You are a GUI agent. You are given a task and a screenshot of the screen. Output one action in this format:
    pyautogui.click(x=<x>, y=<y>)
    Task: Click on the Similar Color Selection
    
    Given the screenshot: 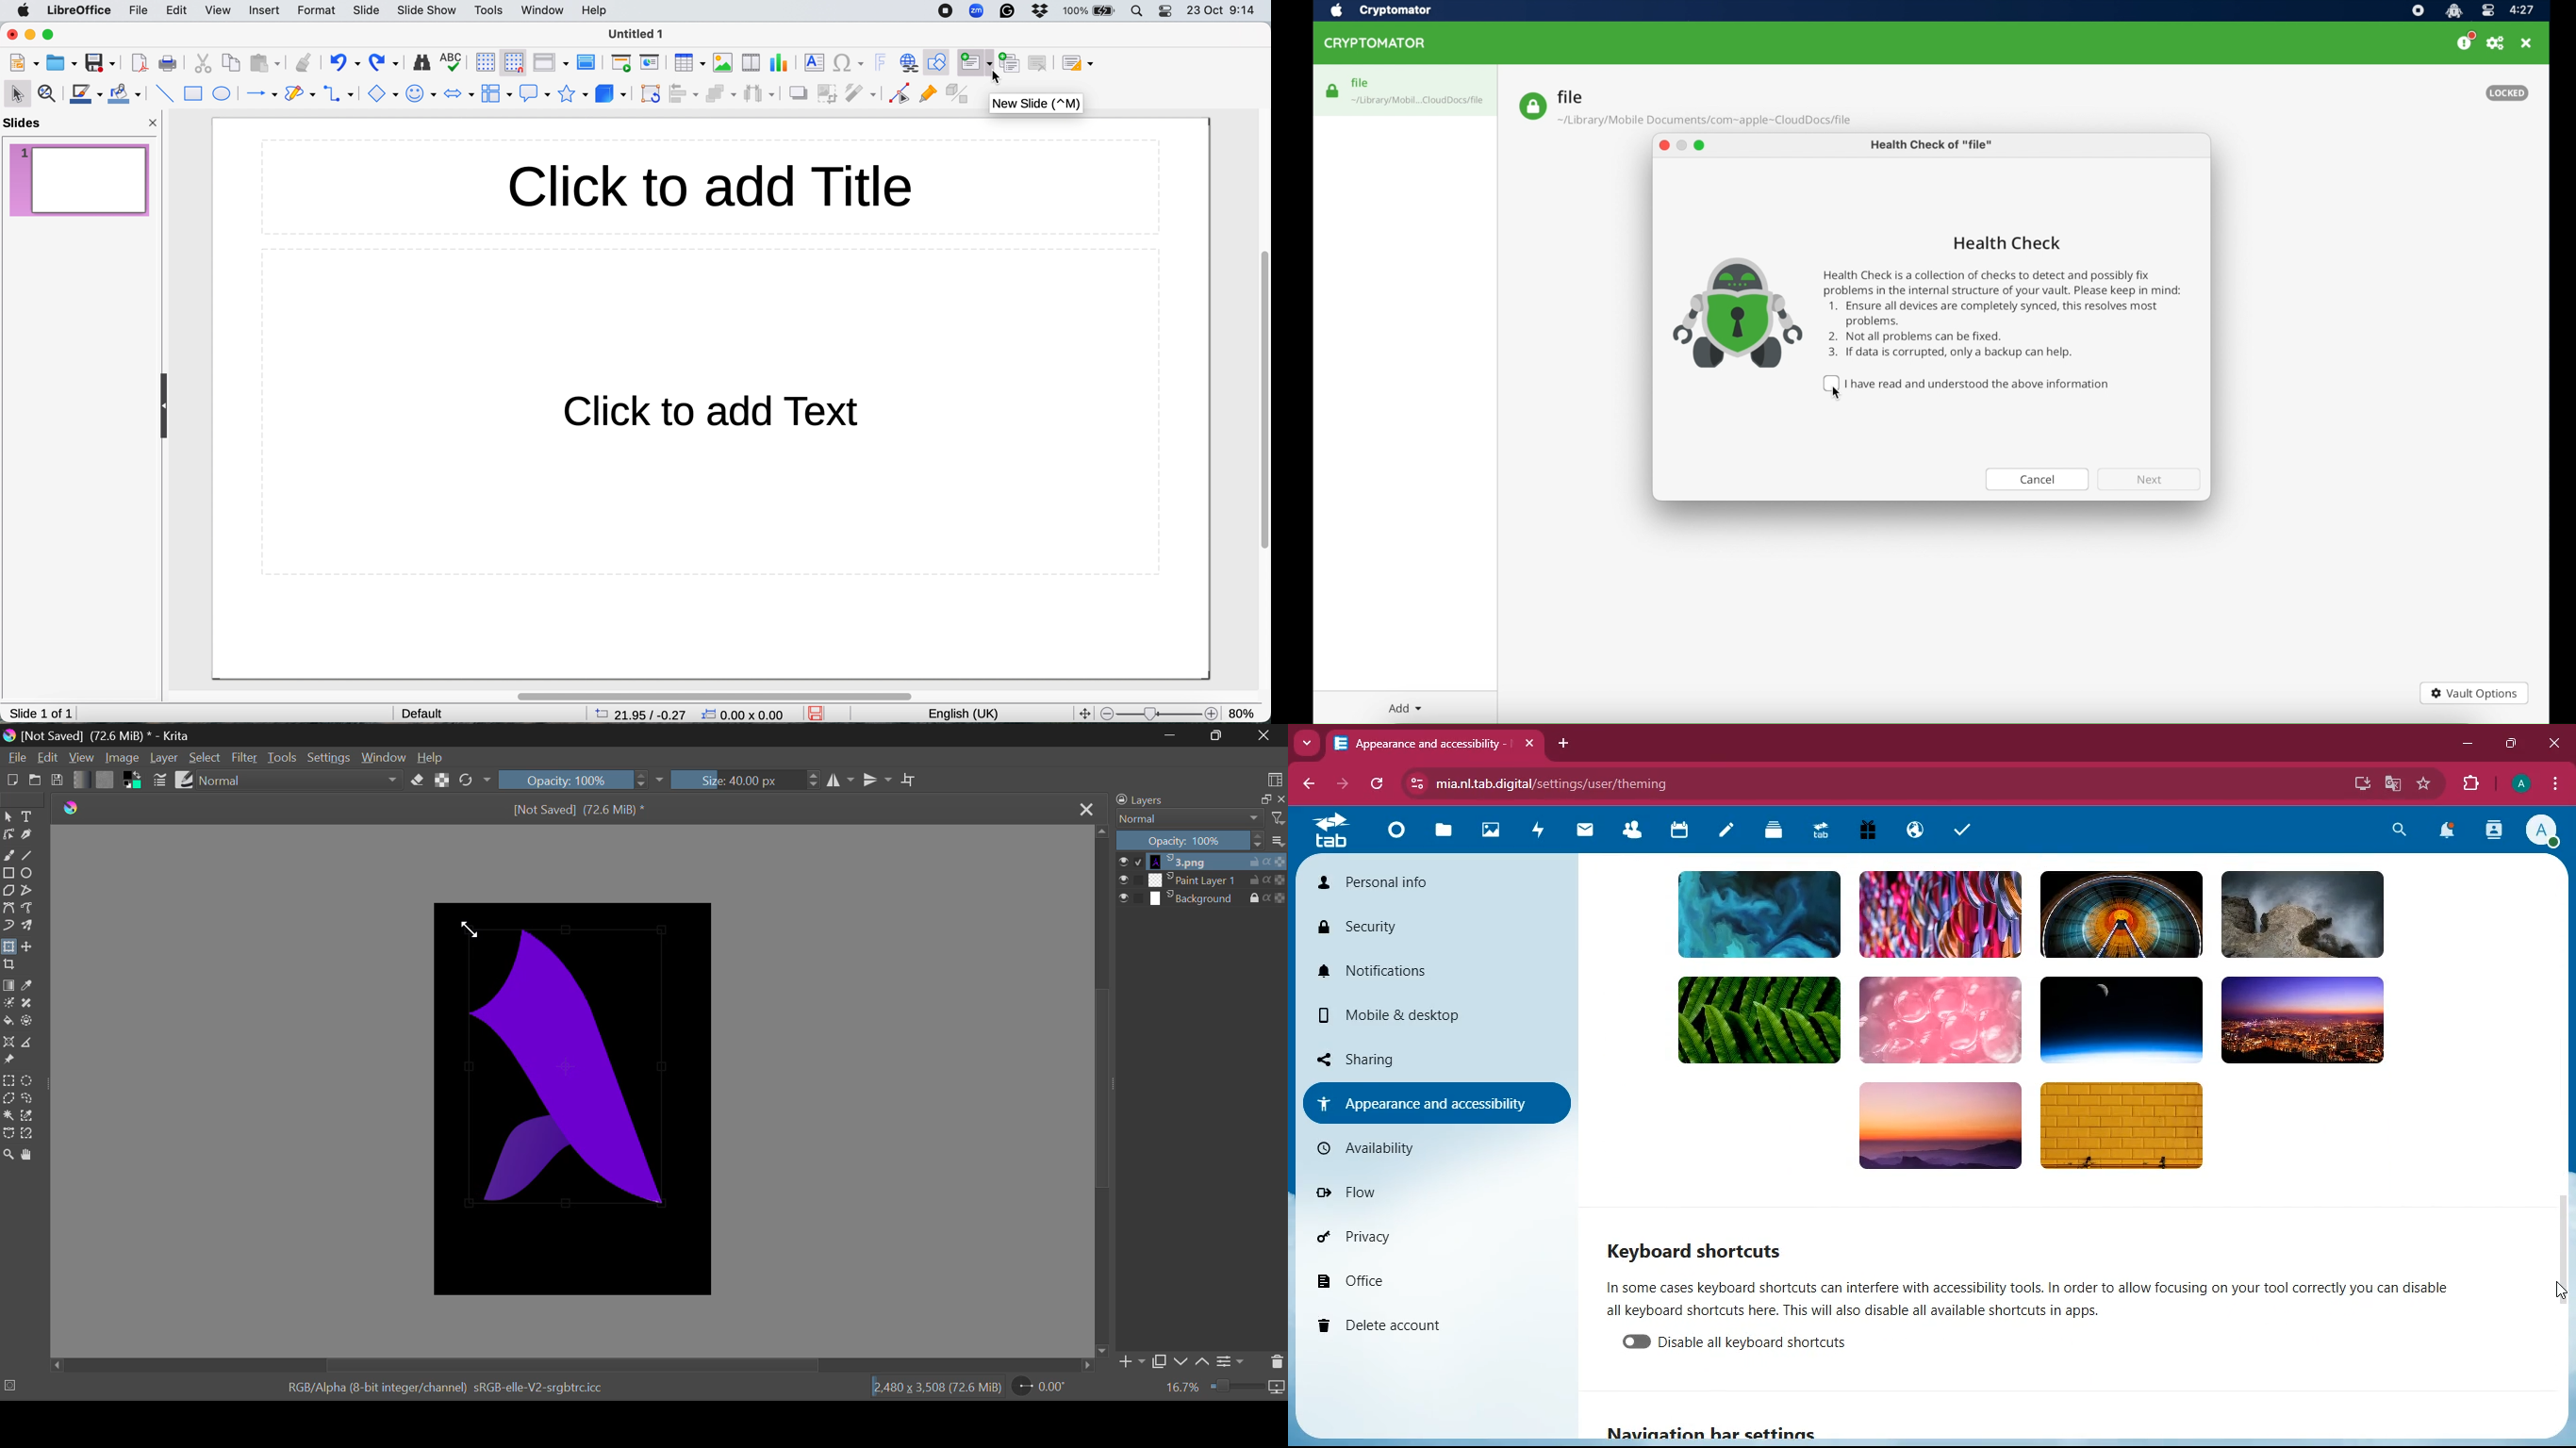 What is the action you would take?
    pyautogui.click(x=28, y=1116)
    